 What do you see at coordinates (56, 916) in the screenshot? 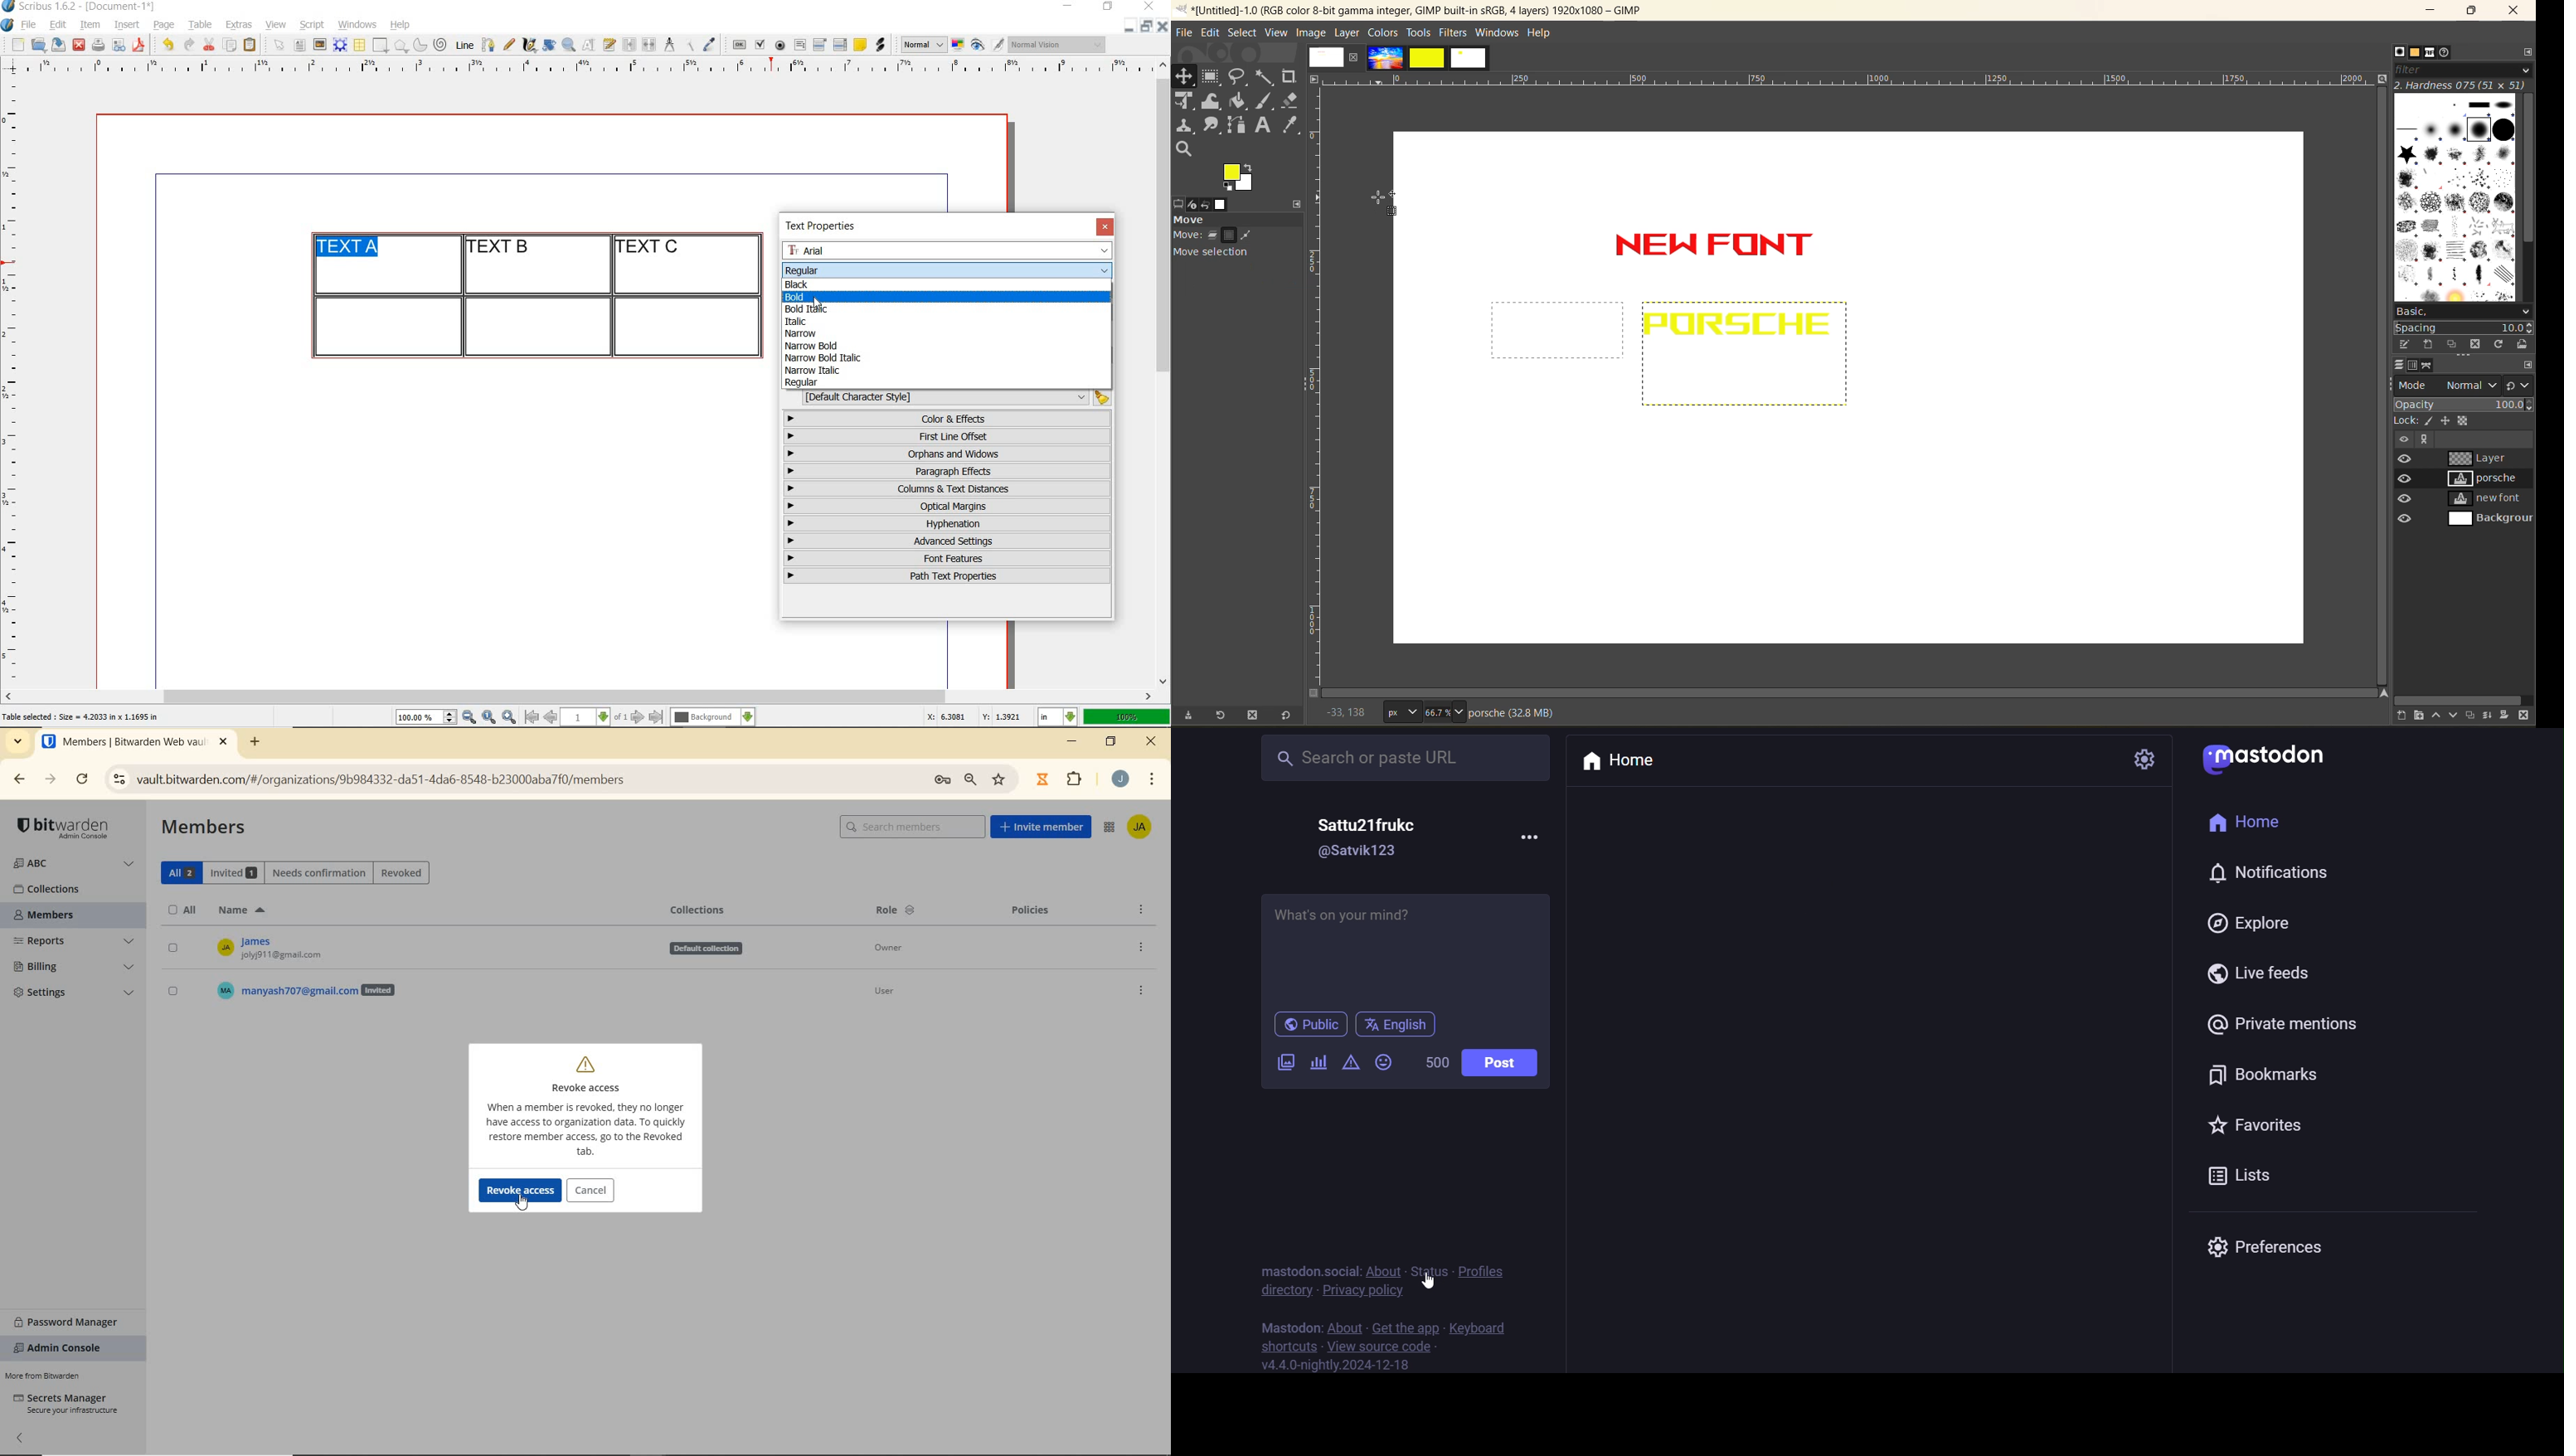
I see `MEMBERS` at bounding box center [56, 916].